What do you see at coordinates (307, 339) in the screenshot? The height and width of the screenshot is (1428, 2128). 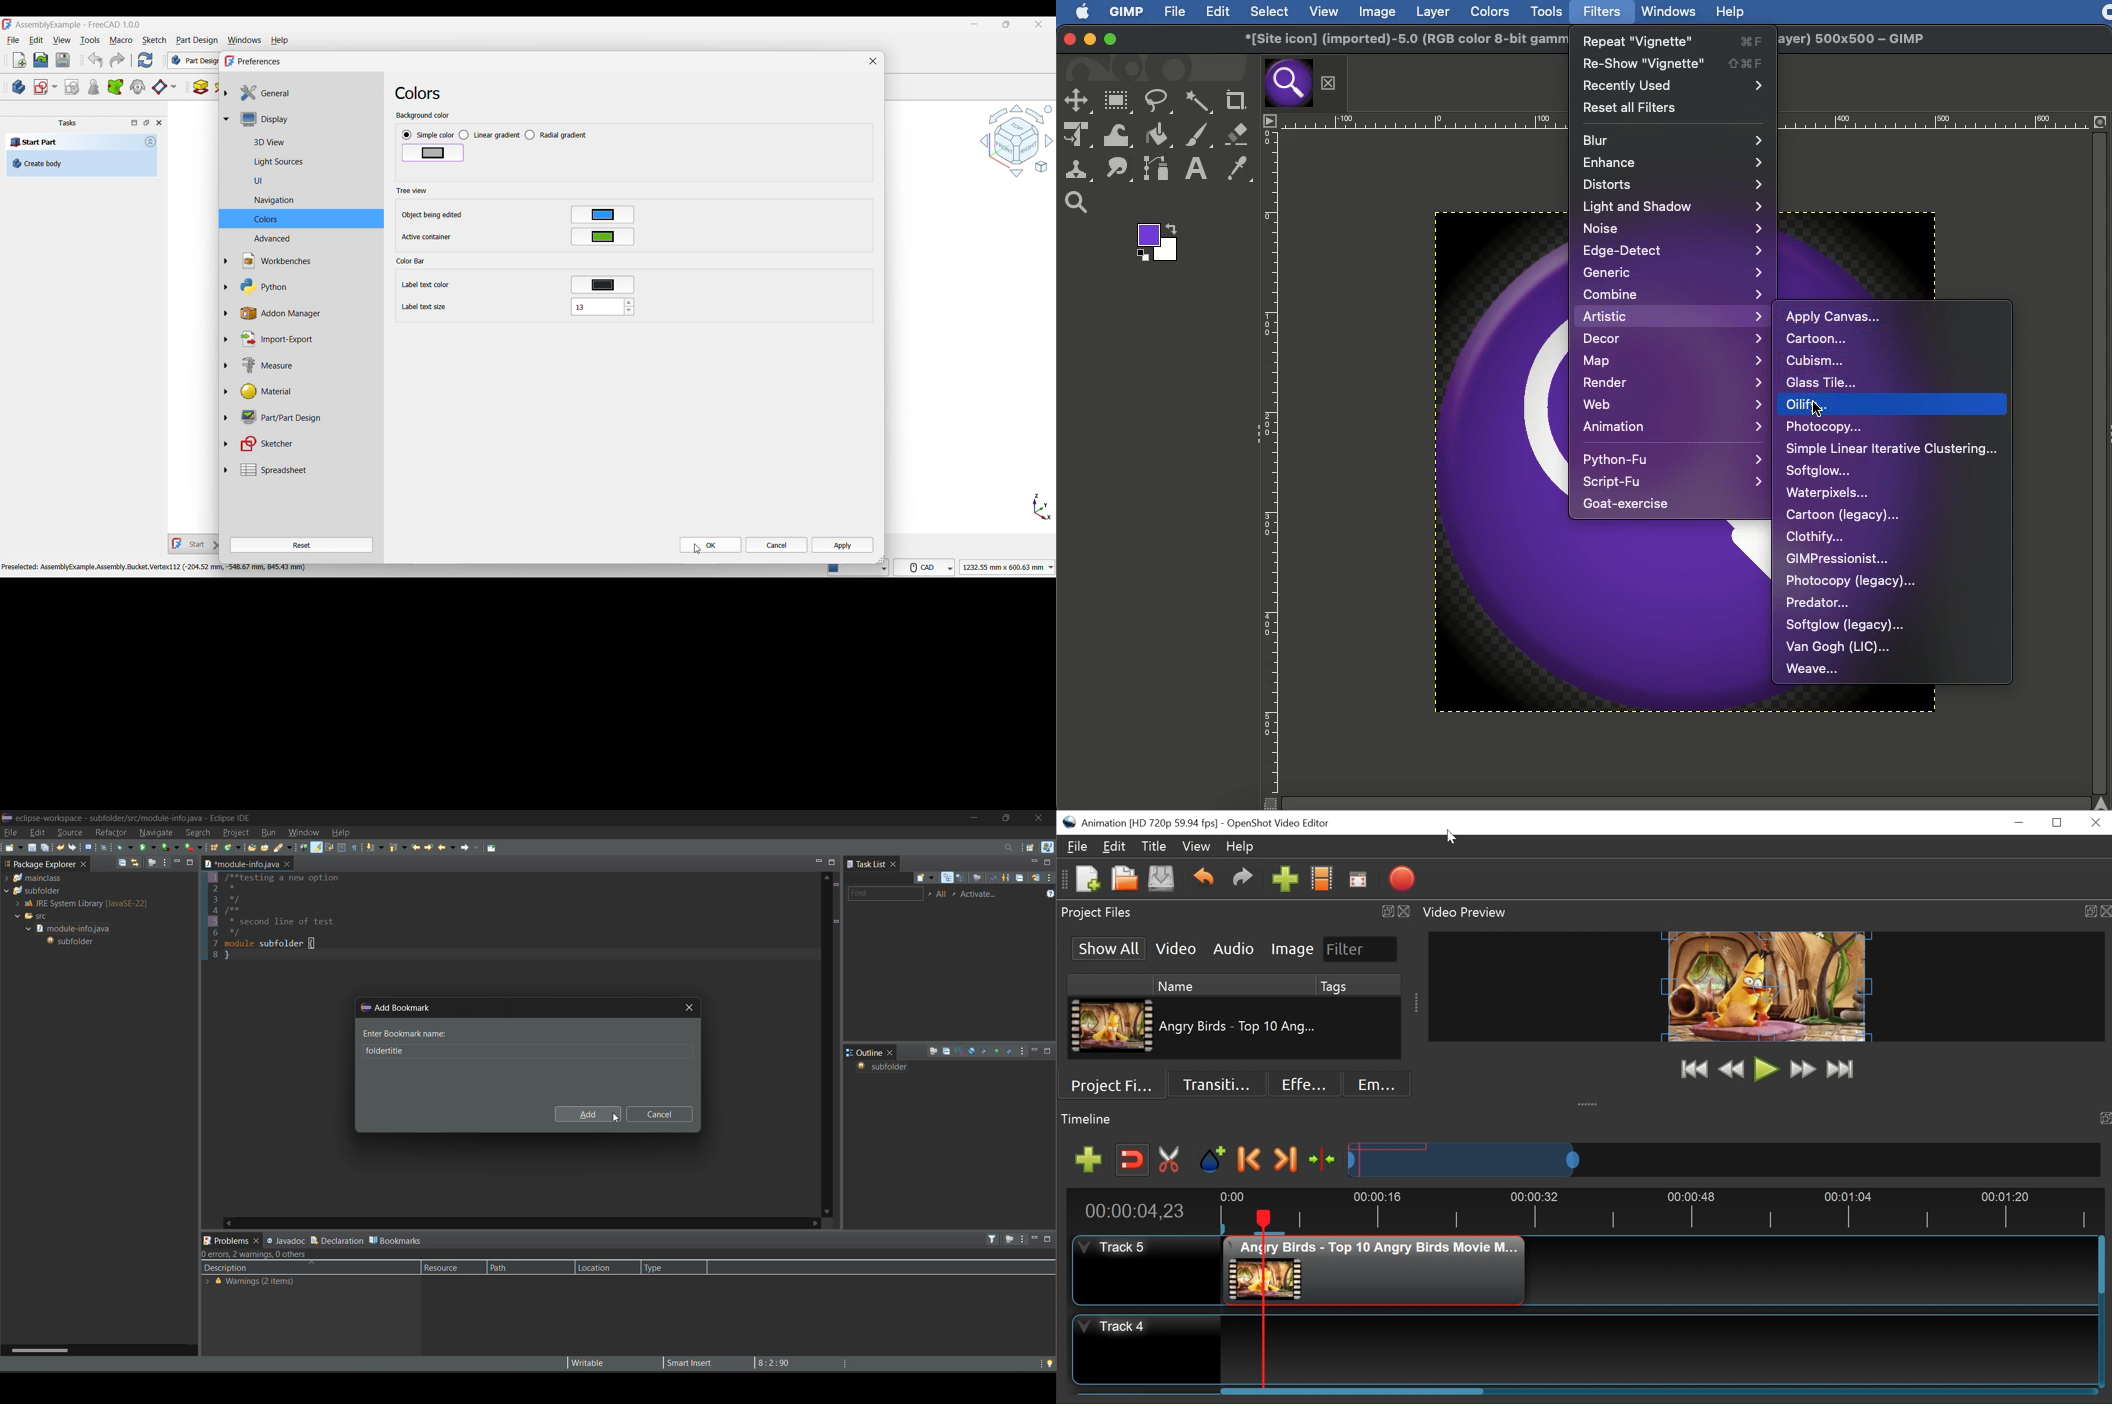 I see `Import-Export` at bounding box center [307, 339].